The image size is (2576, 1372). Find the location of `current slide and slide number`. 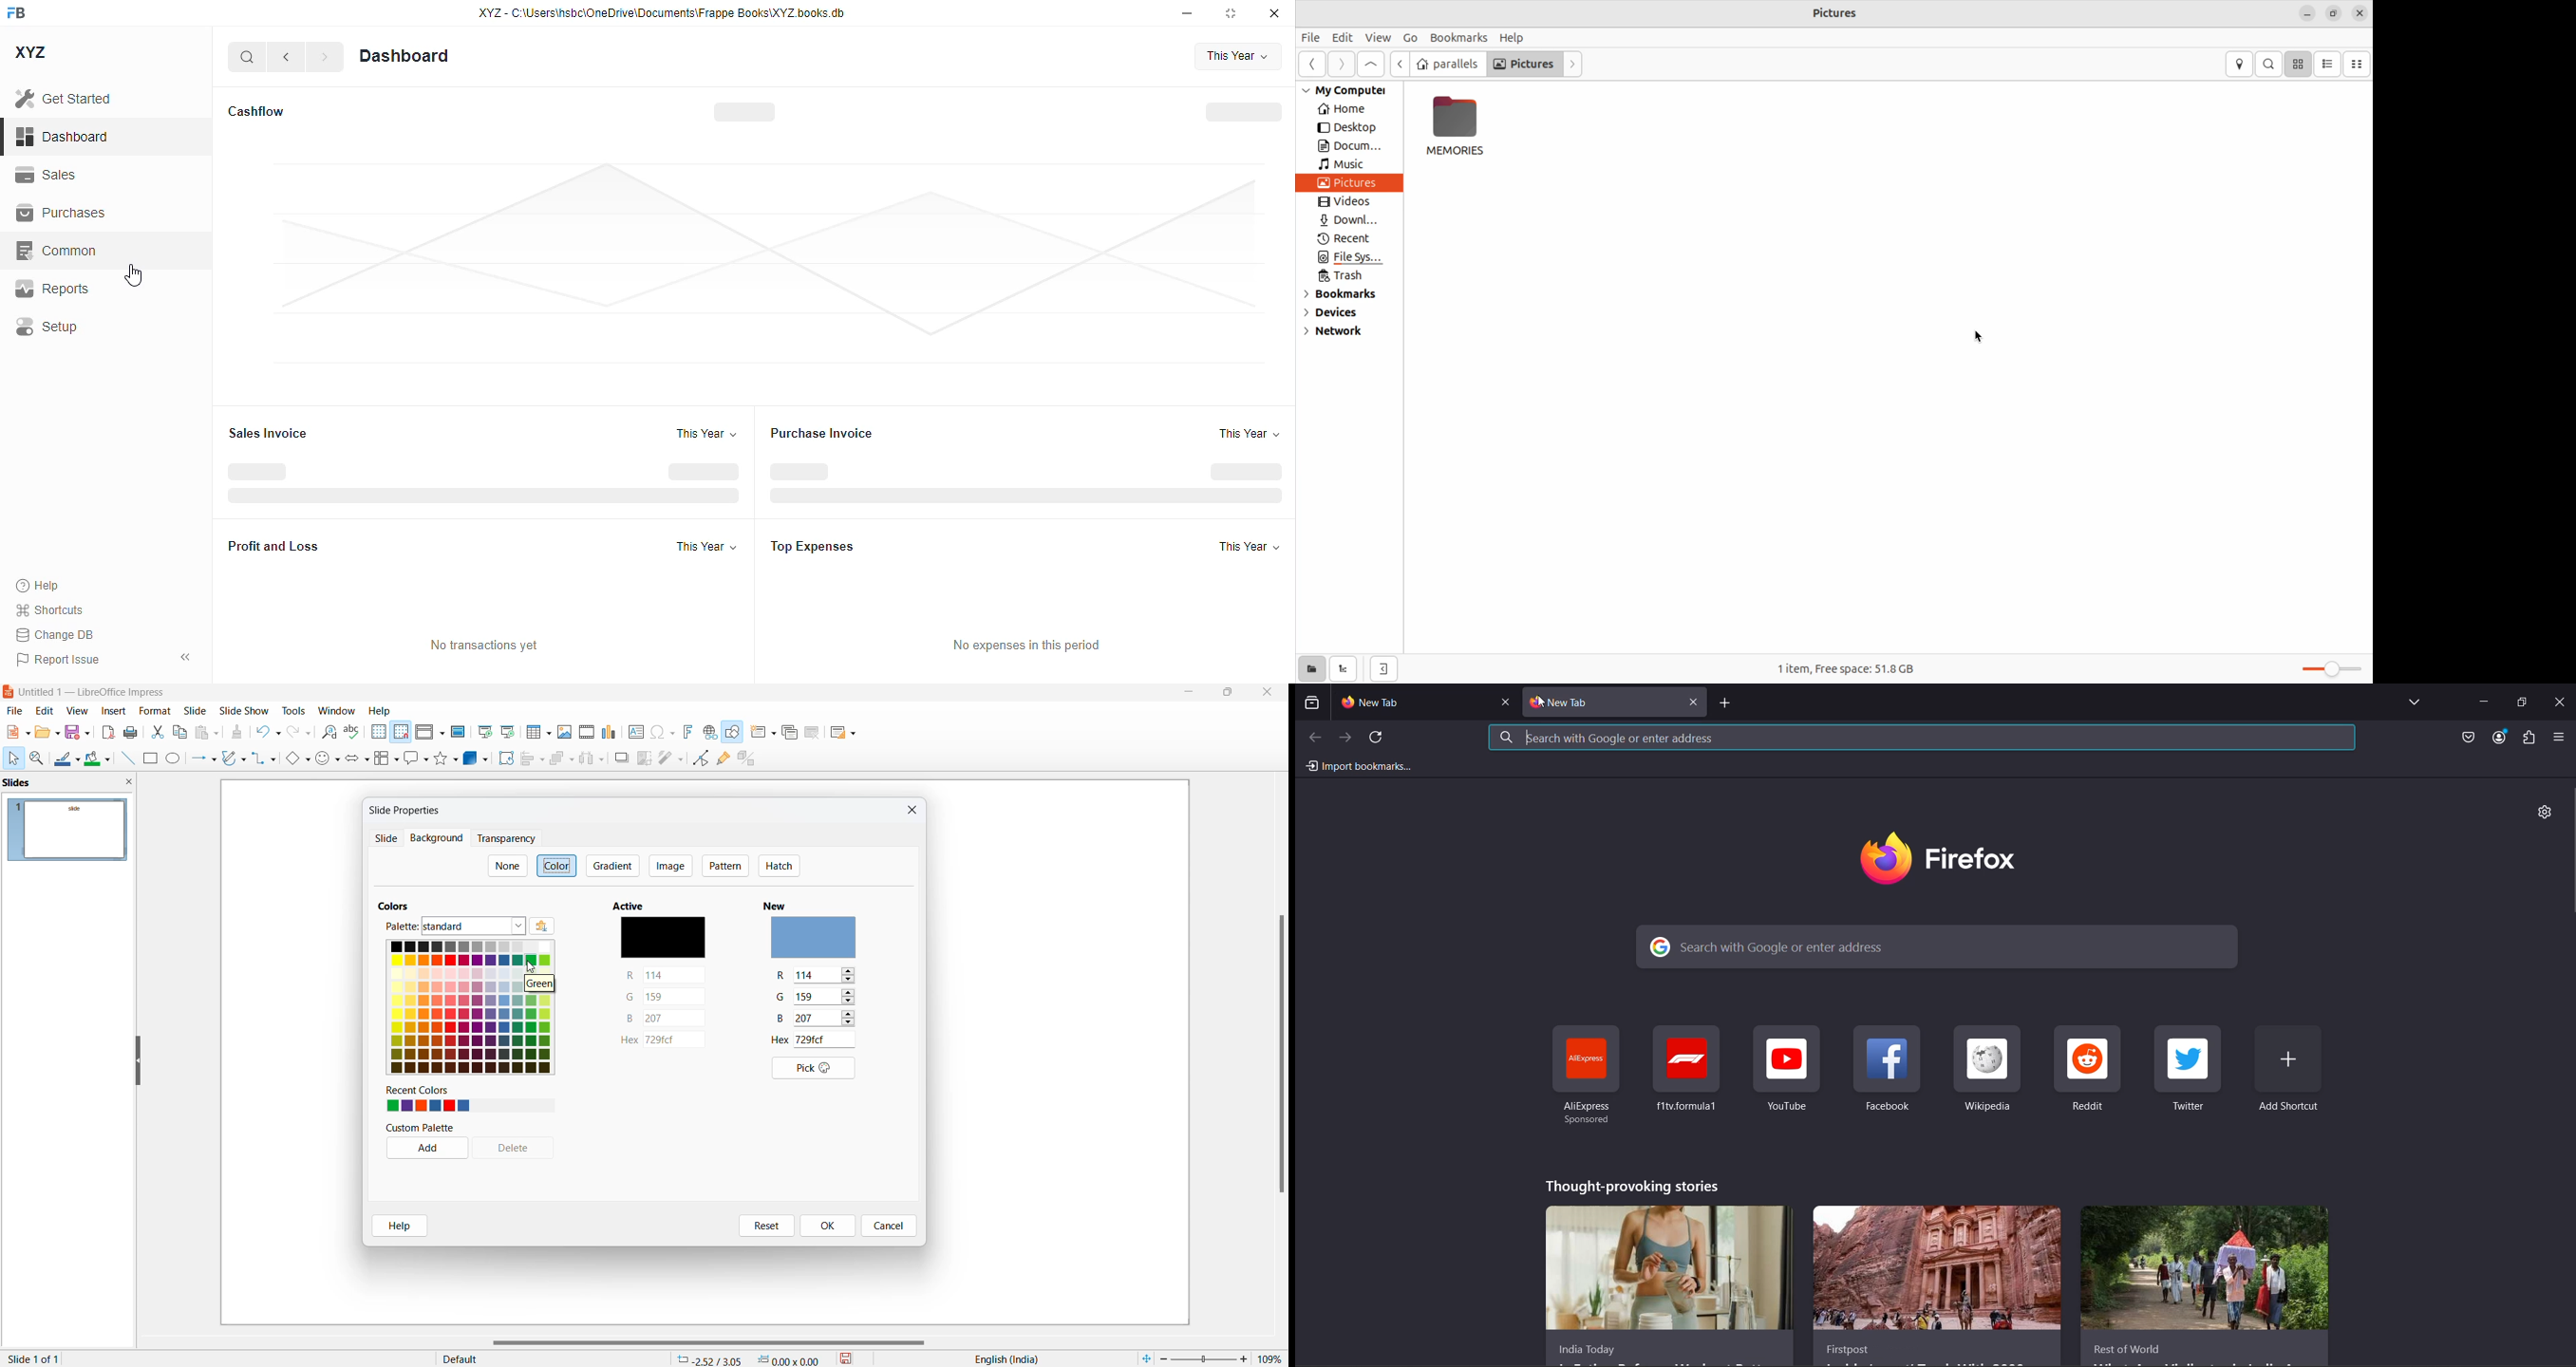

current slide and slide number is located at coordinates (36, 1359).